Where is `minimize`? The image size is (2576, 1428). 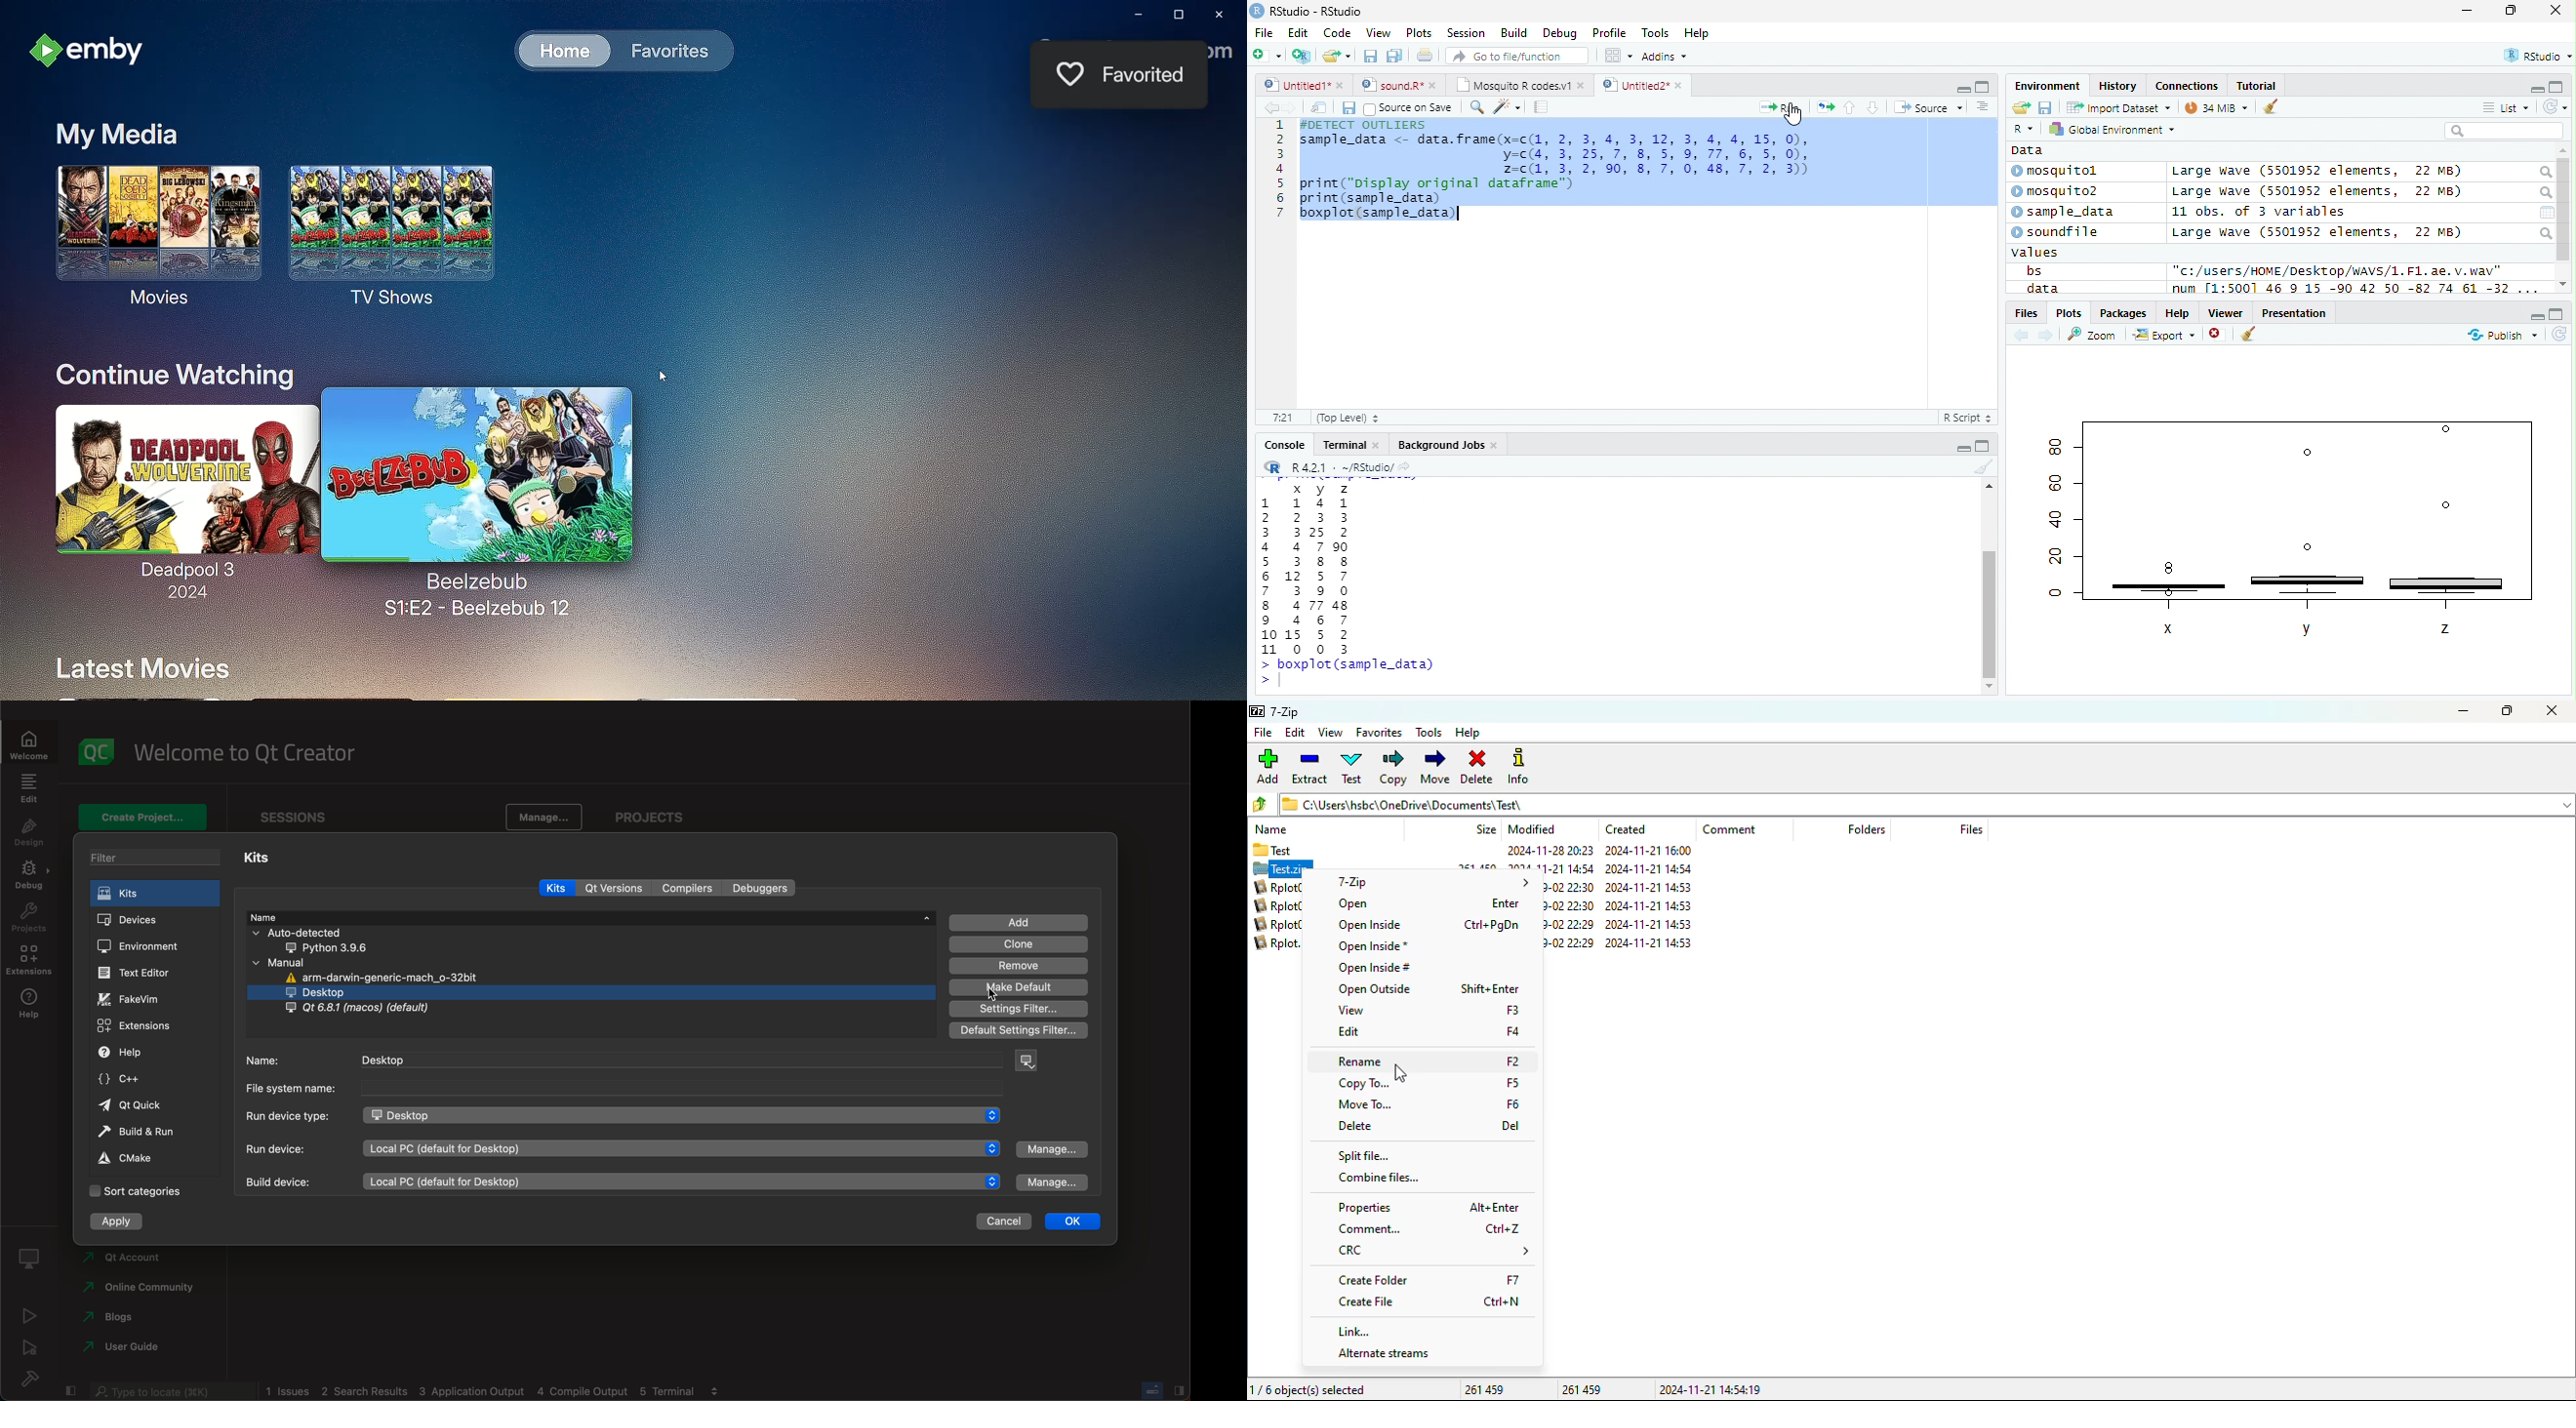
minimize is located at coordinates (2537, 315).